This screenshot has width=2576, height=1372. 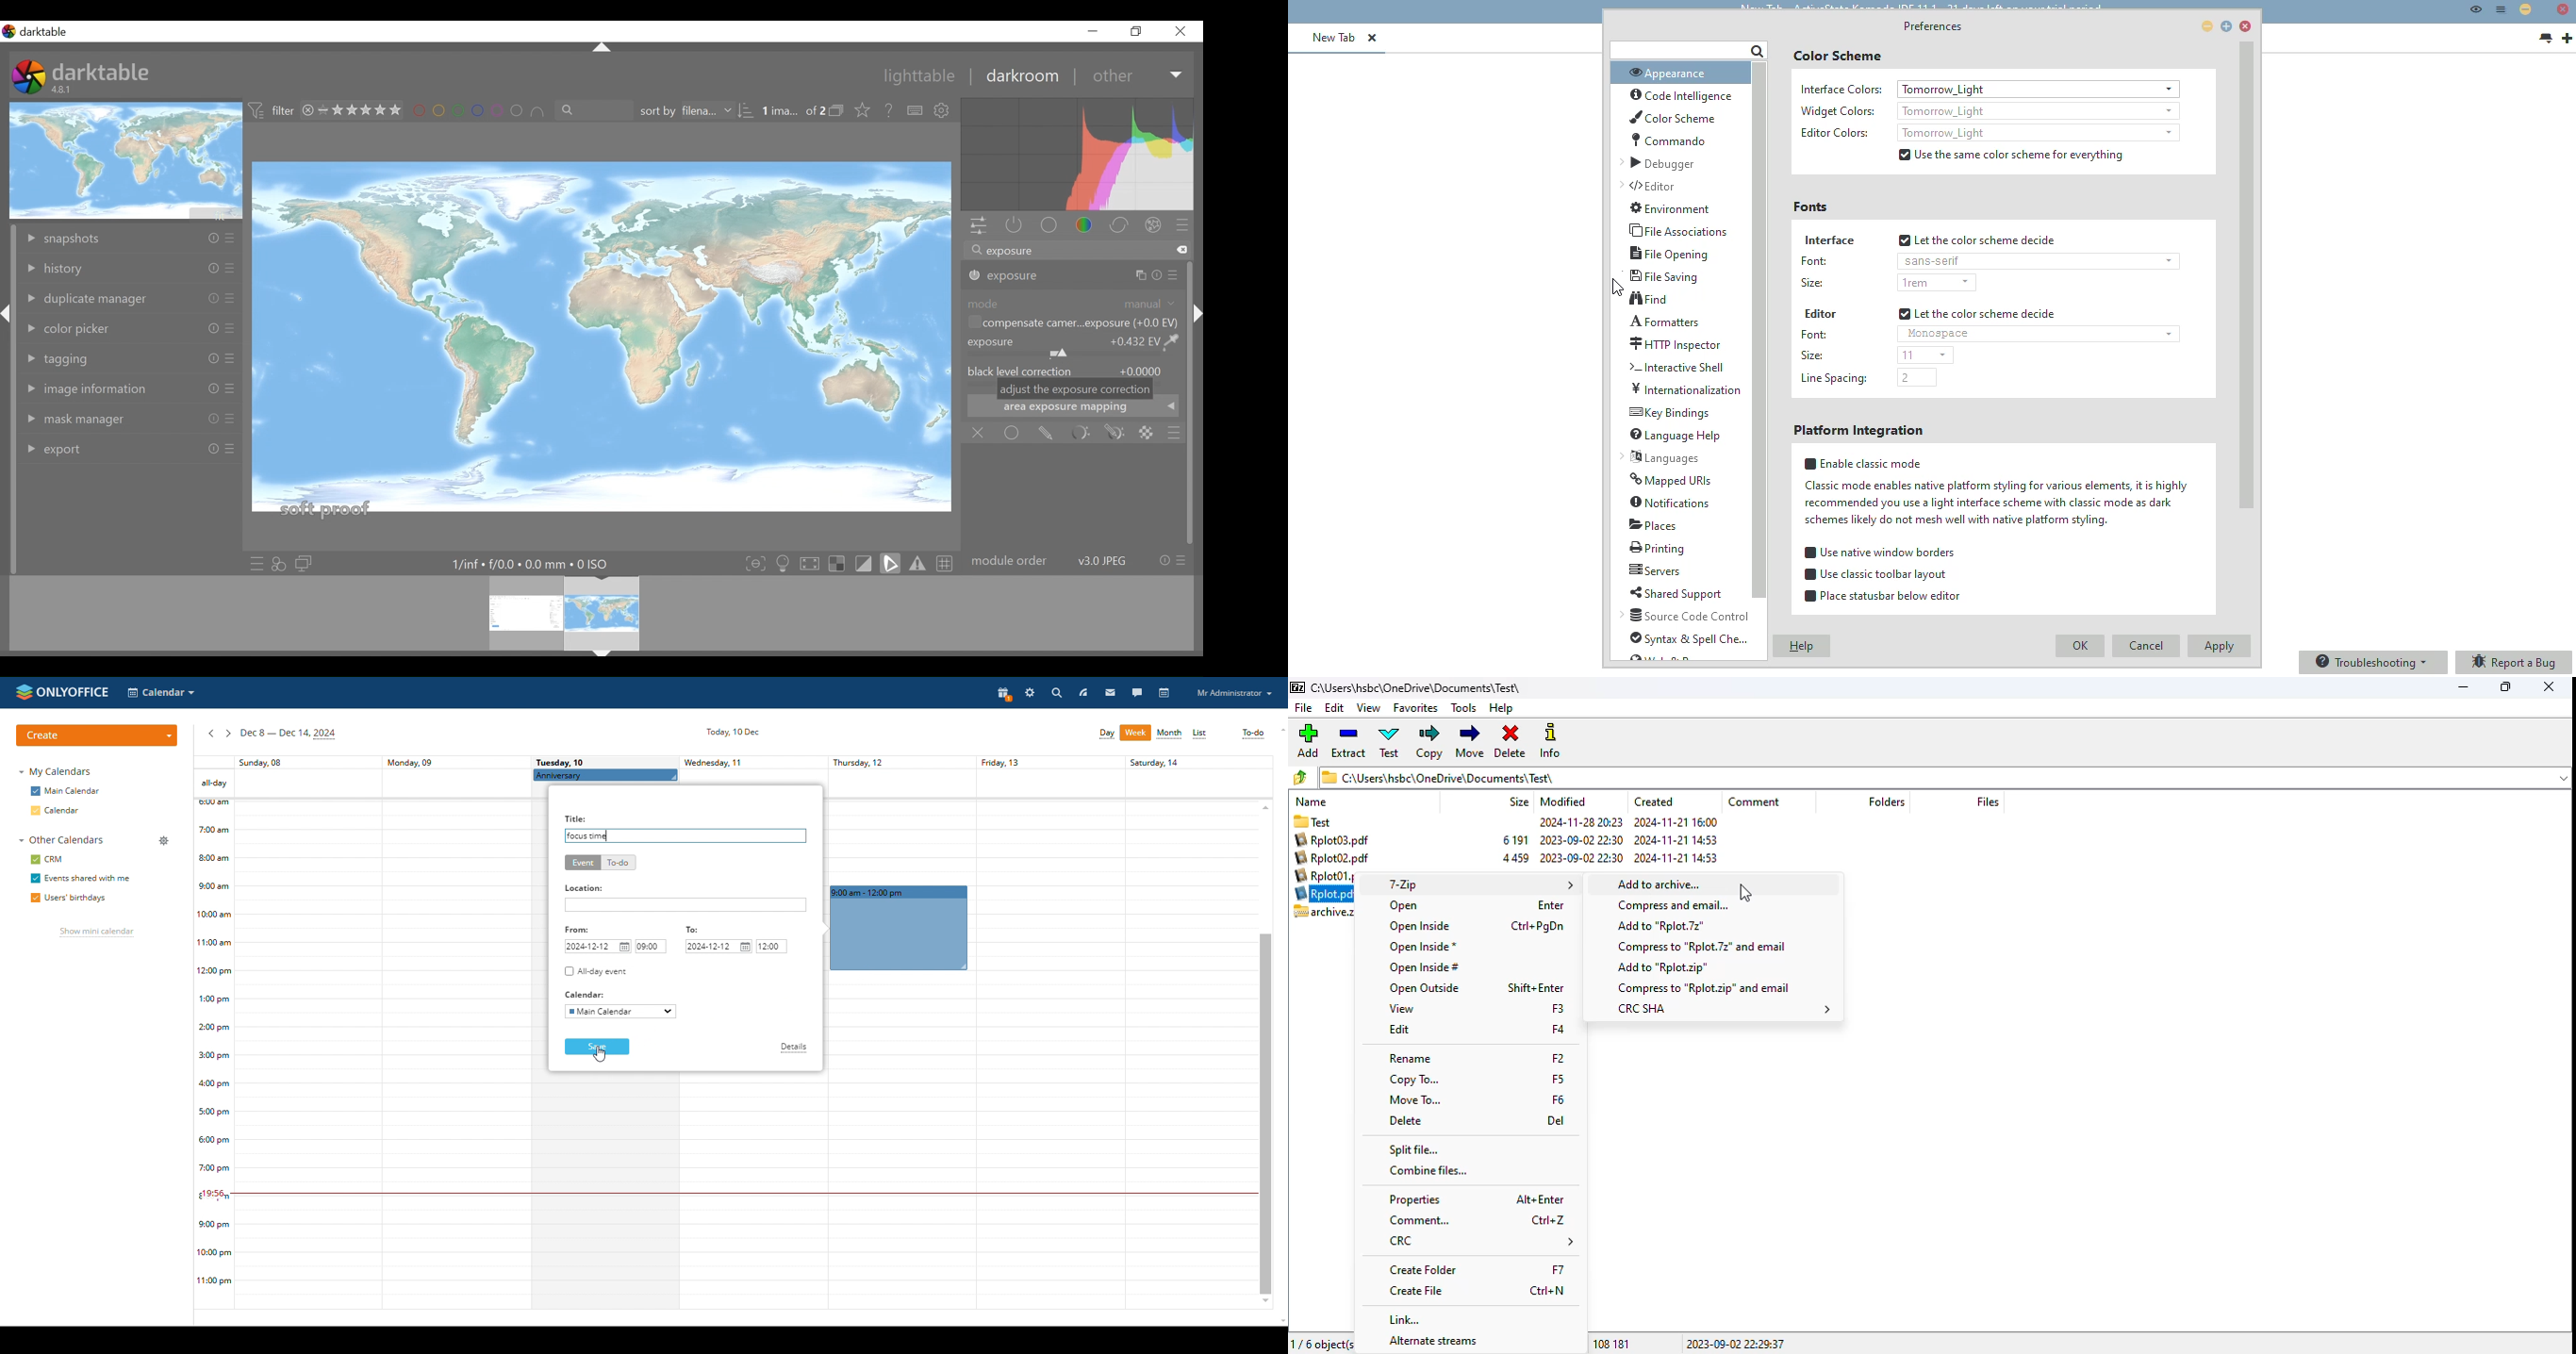 I want to click on , so click(x=229, y=330).